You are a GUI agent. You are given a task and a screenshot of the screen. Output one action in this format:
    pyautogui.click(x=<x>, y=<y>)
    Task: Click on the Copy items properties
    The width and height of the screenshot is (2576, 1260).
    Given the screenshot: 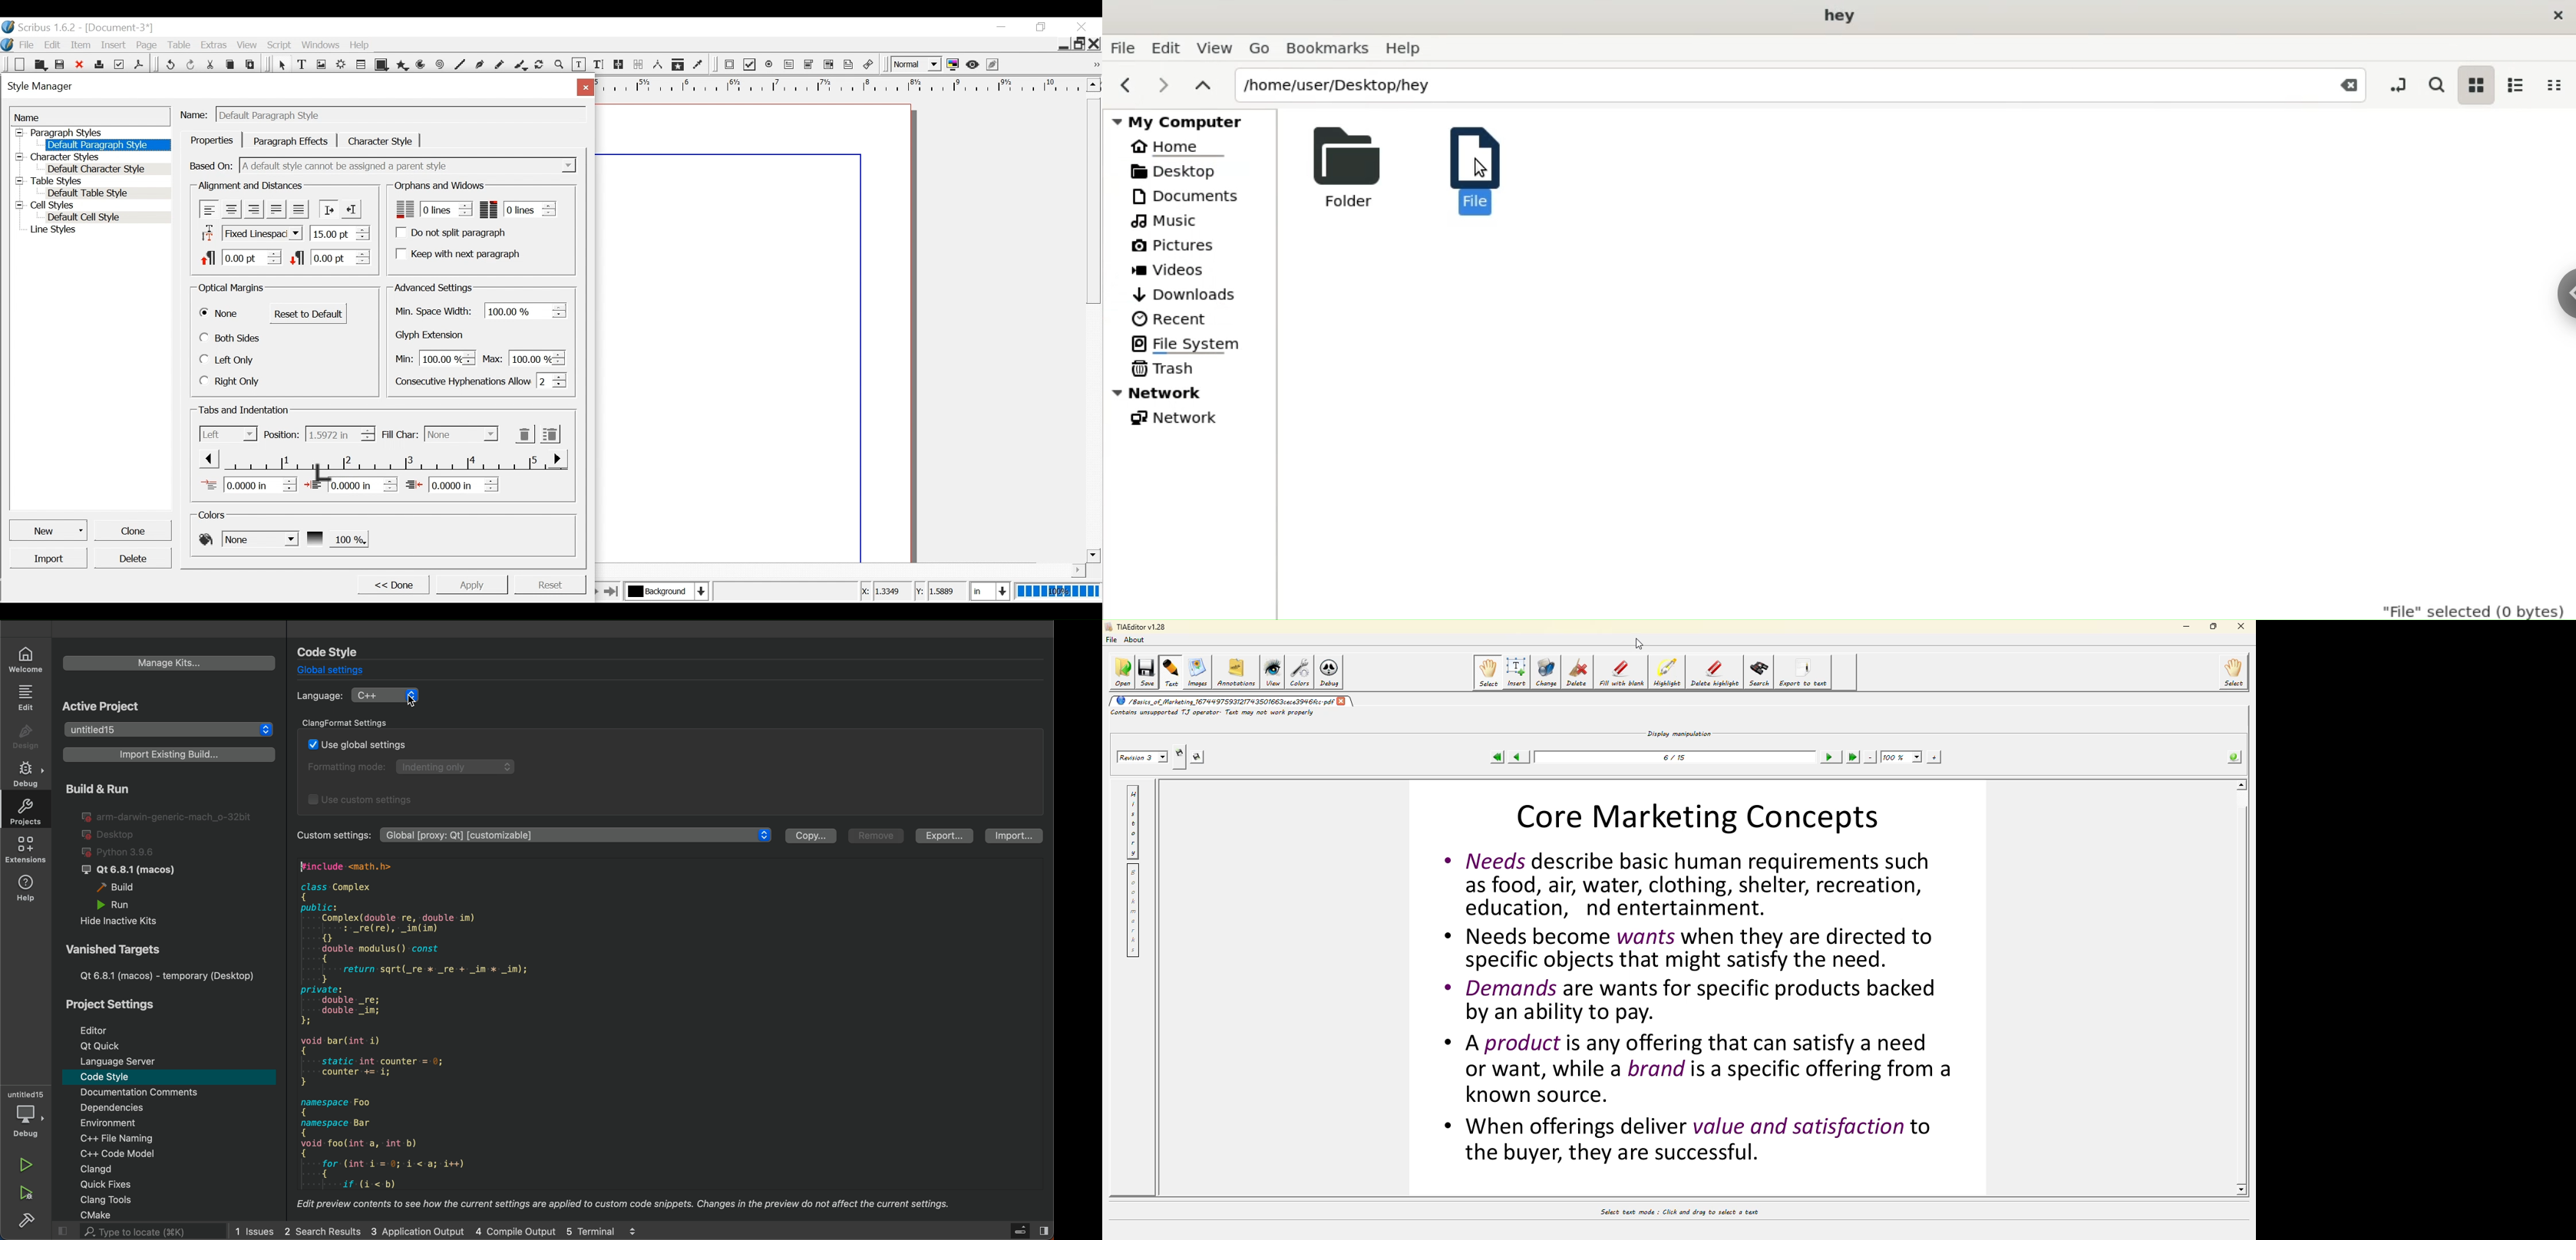 What is the action you would take?
    pyautogui.click(x=678, y=65)
    